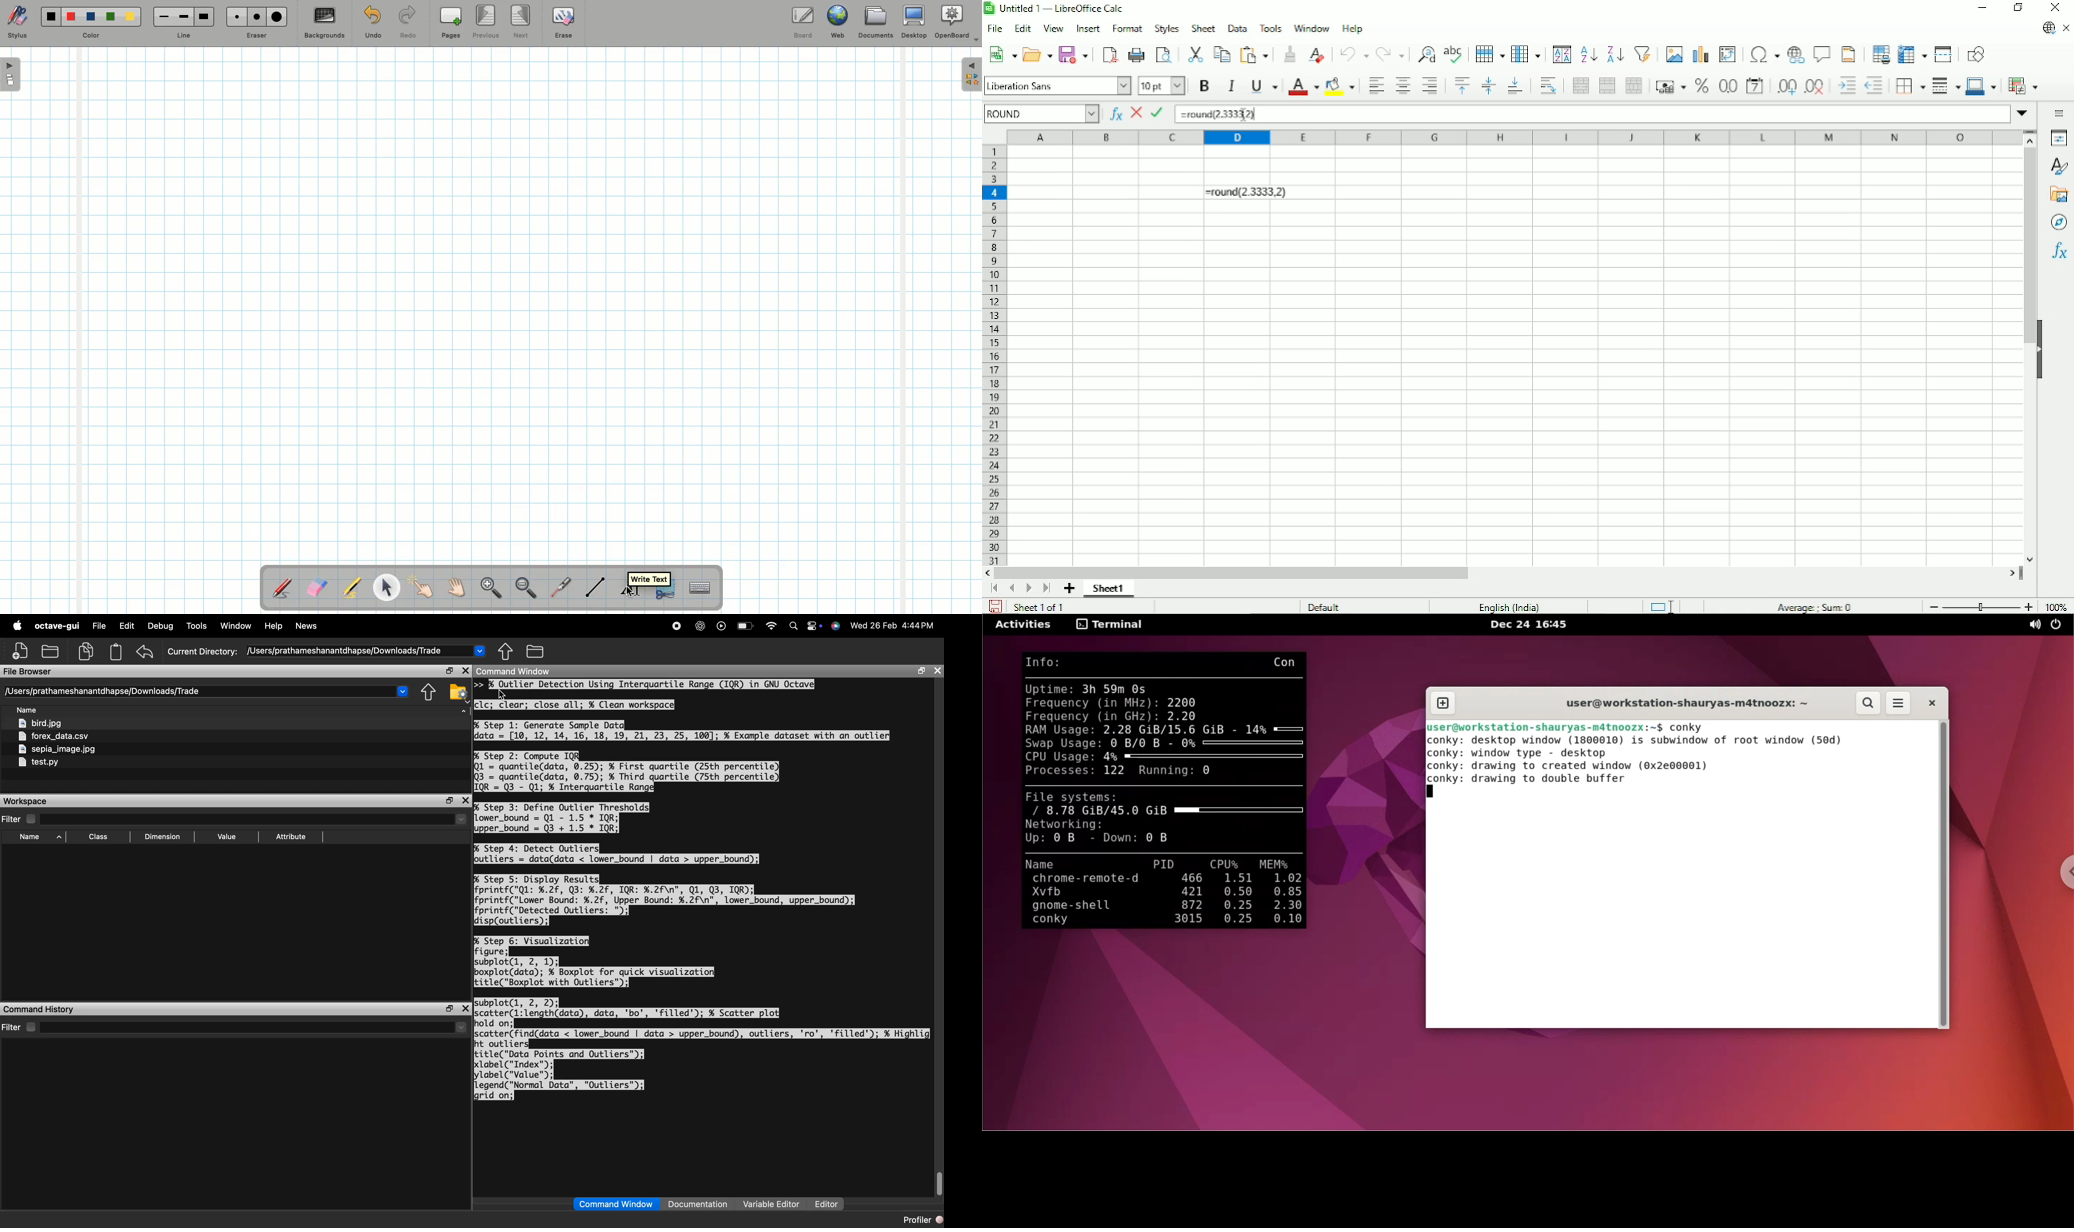 The image size is (2100, 1232). I want to click on Average:; sum: 0, so click(1814, 606).